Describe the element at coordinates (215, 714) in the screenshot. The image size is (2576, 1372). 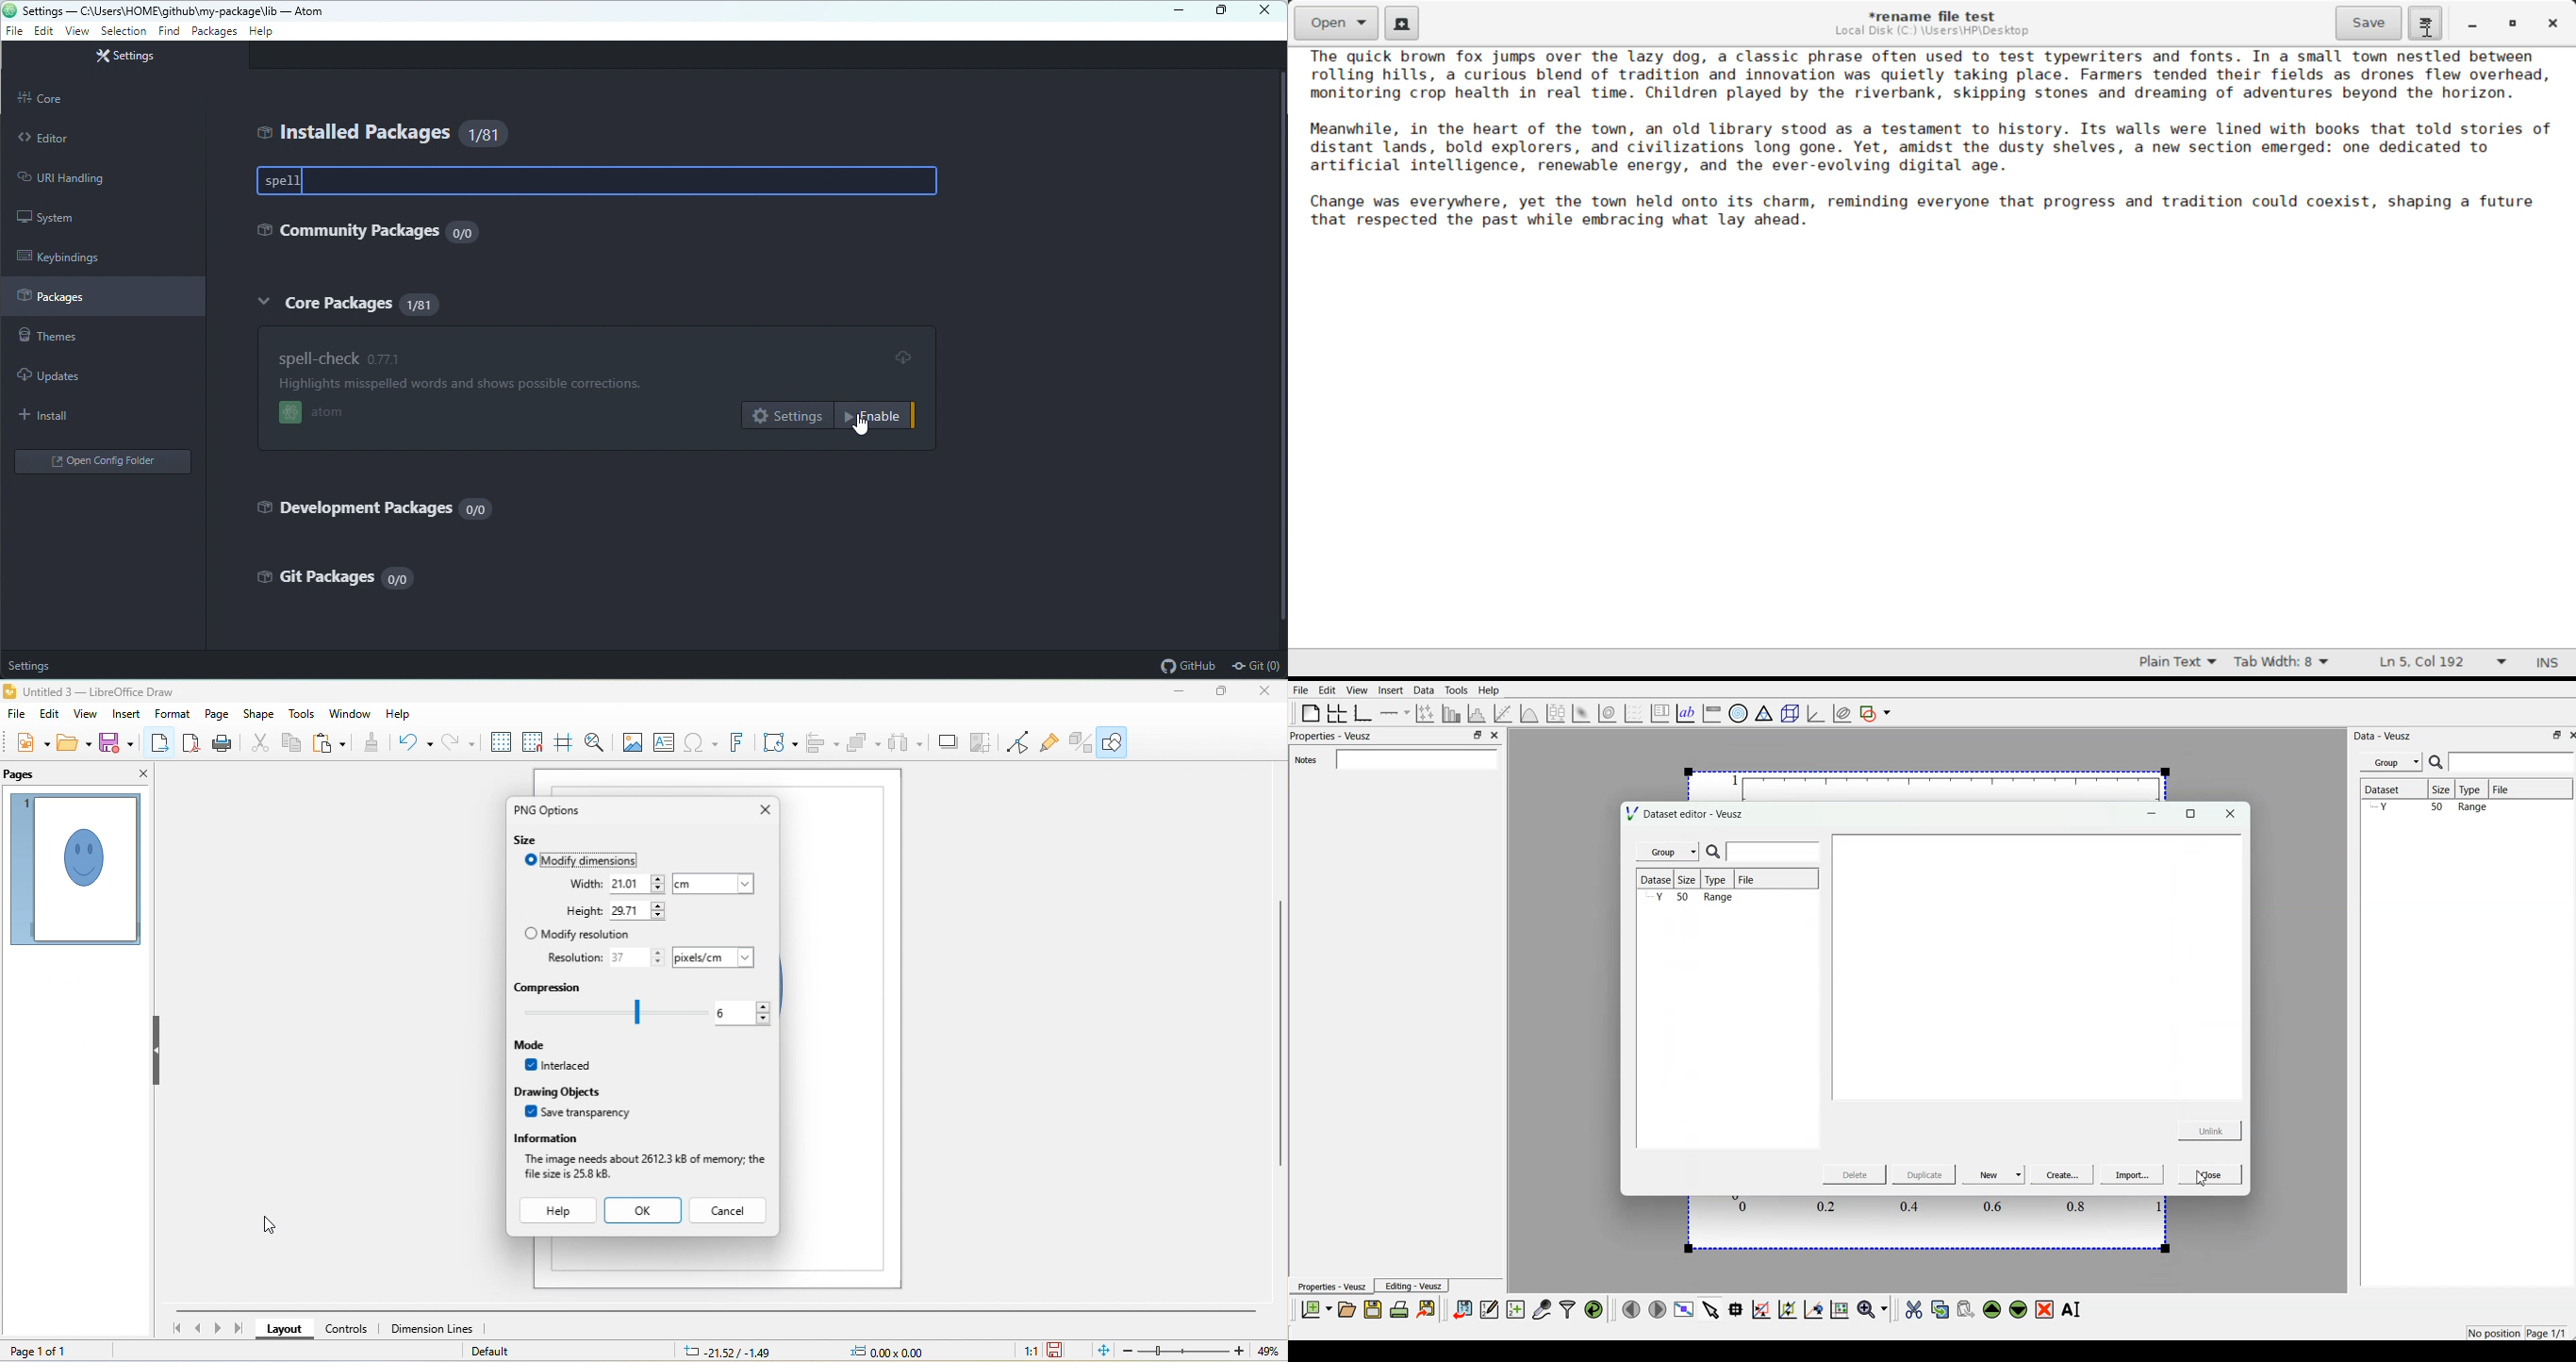
I see `page` at that location.